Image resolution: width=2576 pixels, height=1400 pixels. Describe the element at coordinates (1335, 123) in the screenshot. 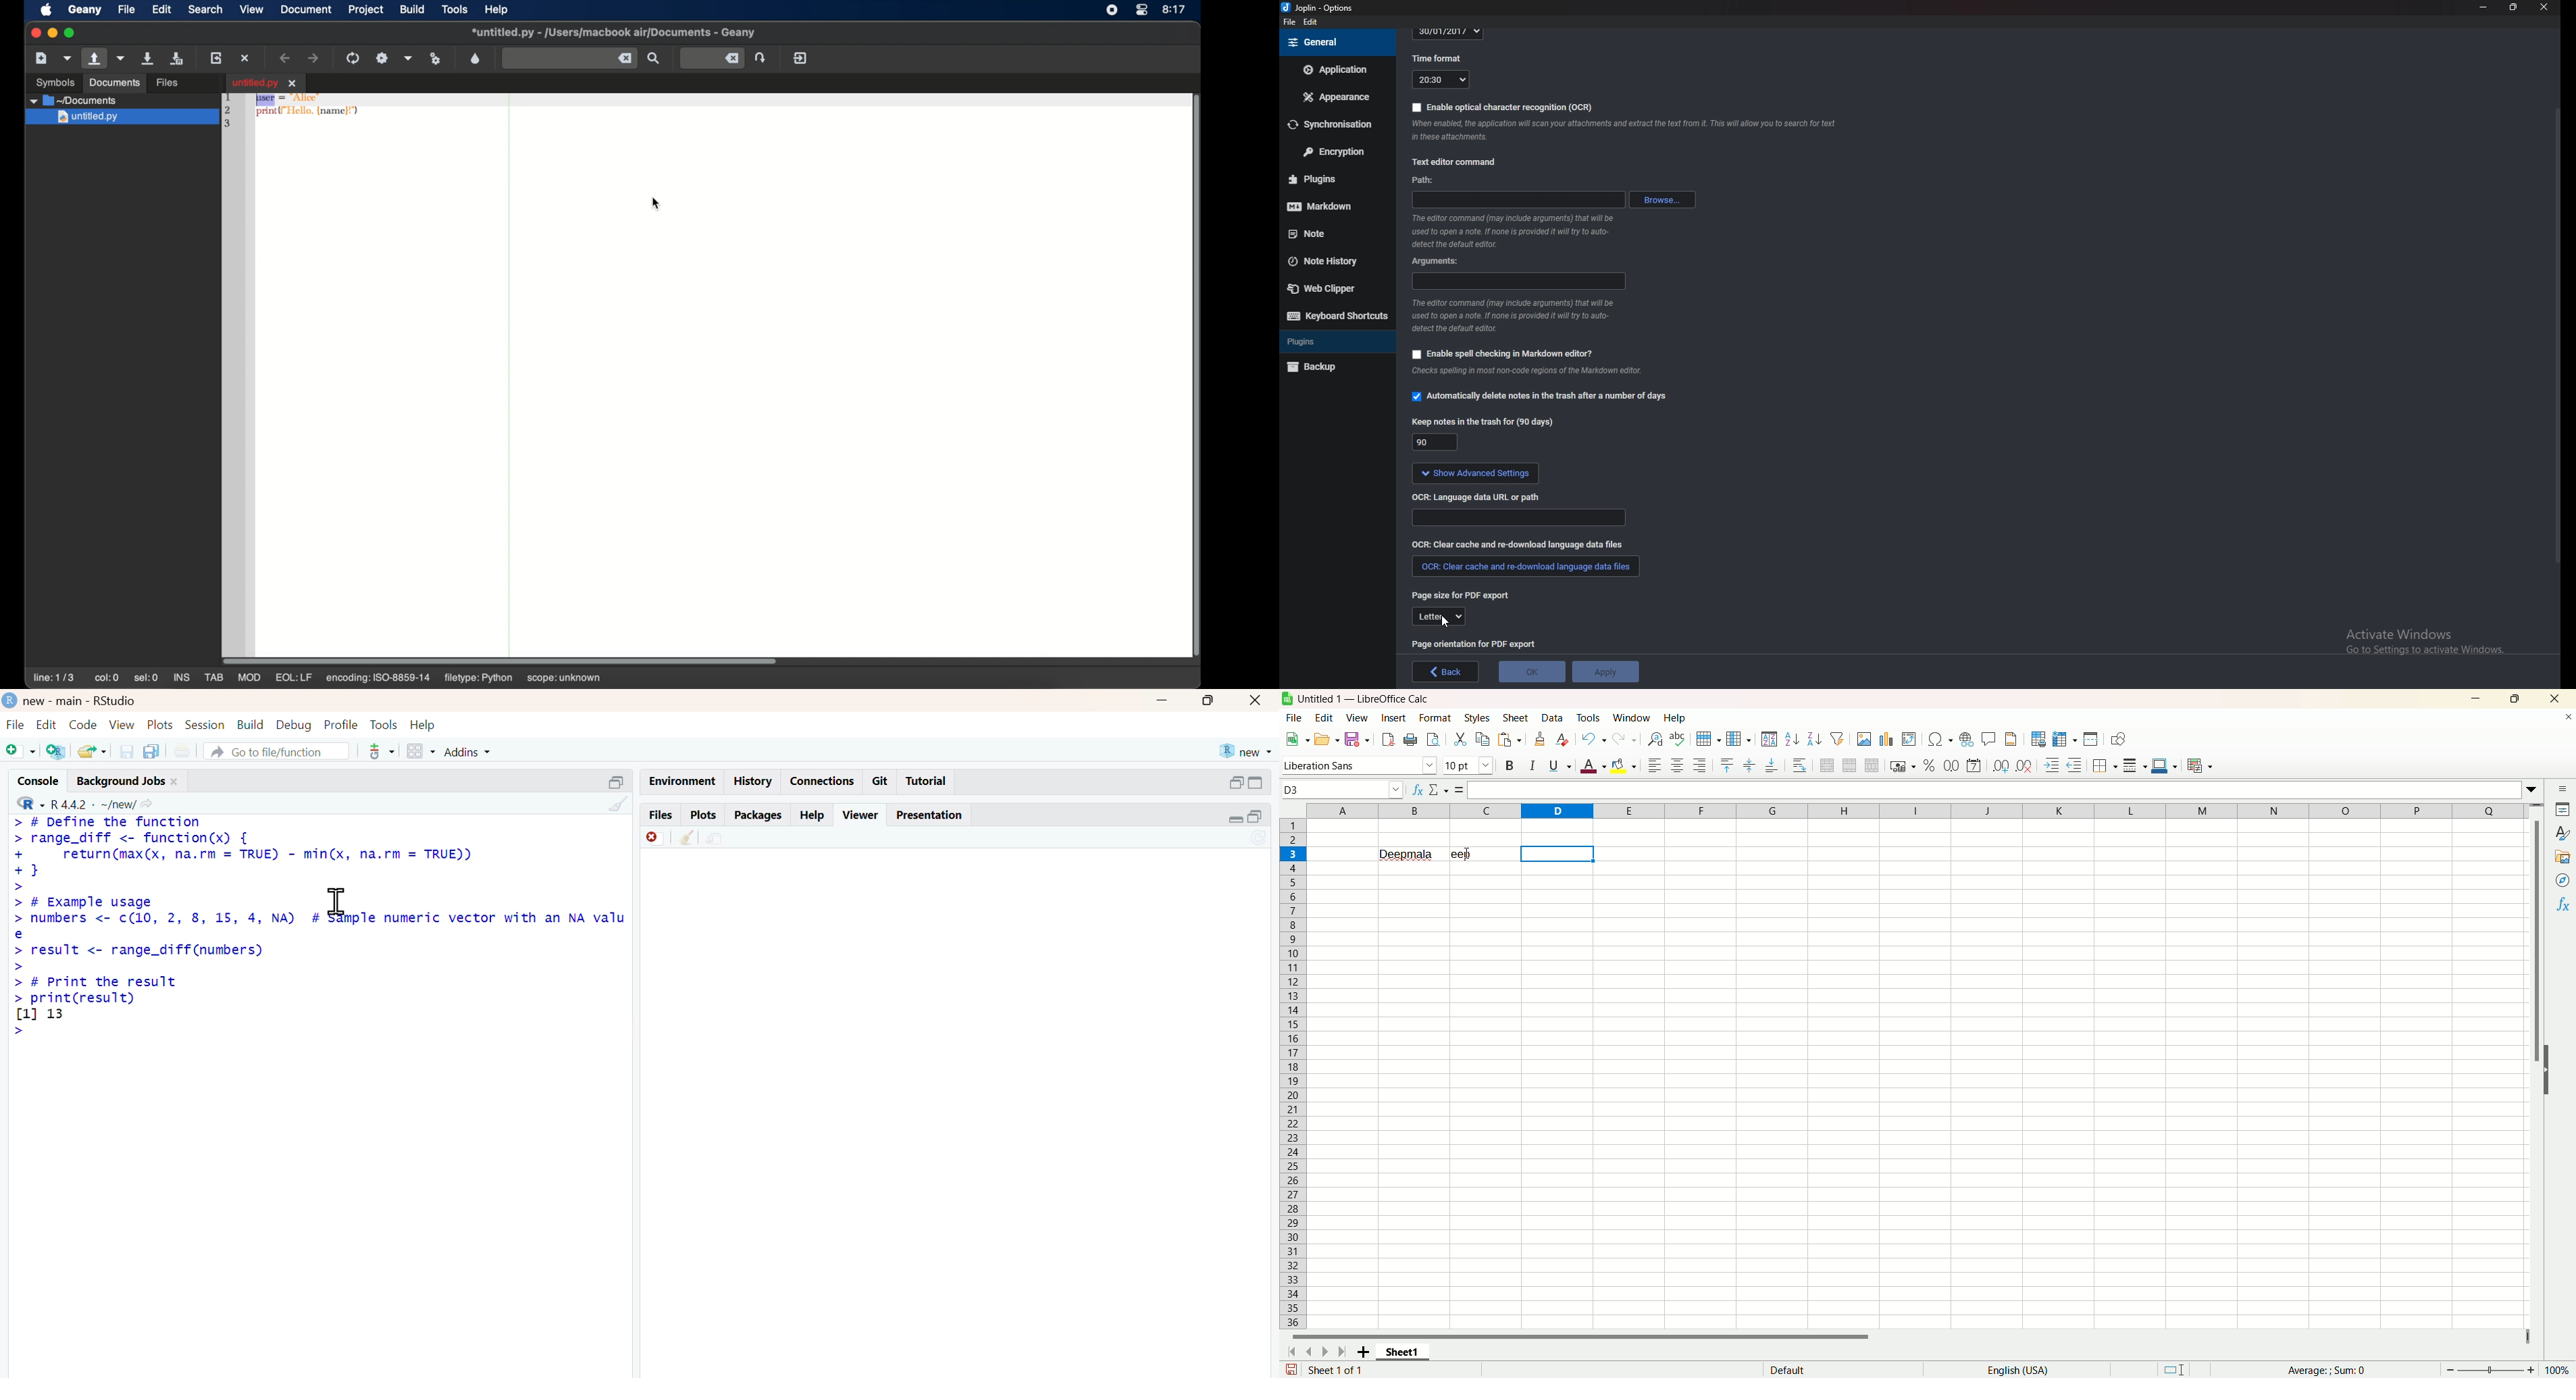

I see `Synchronization` at that location.